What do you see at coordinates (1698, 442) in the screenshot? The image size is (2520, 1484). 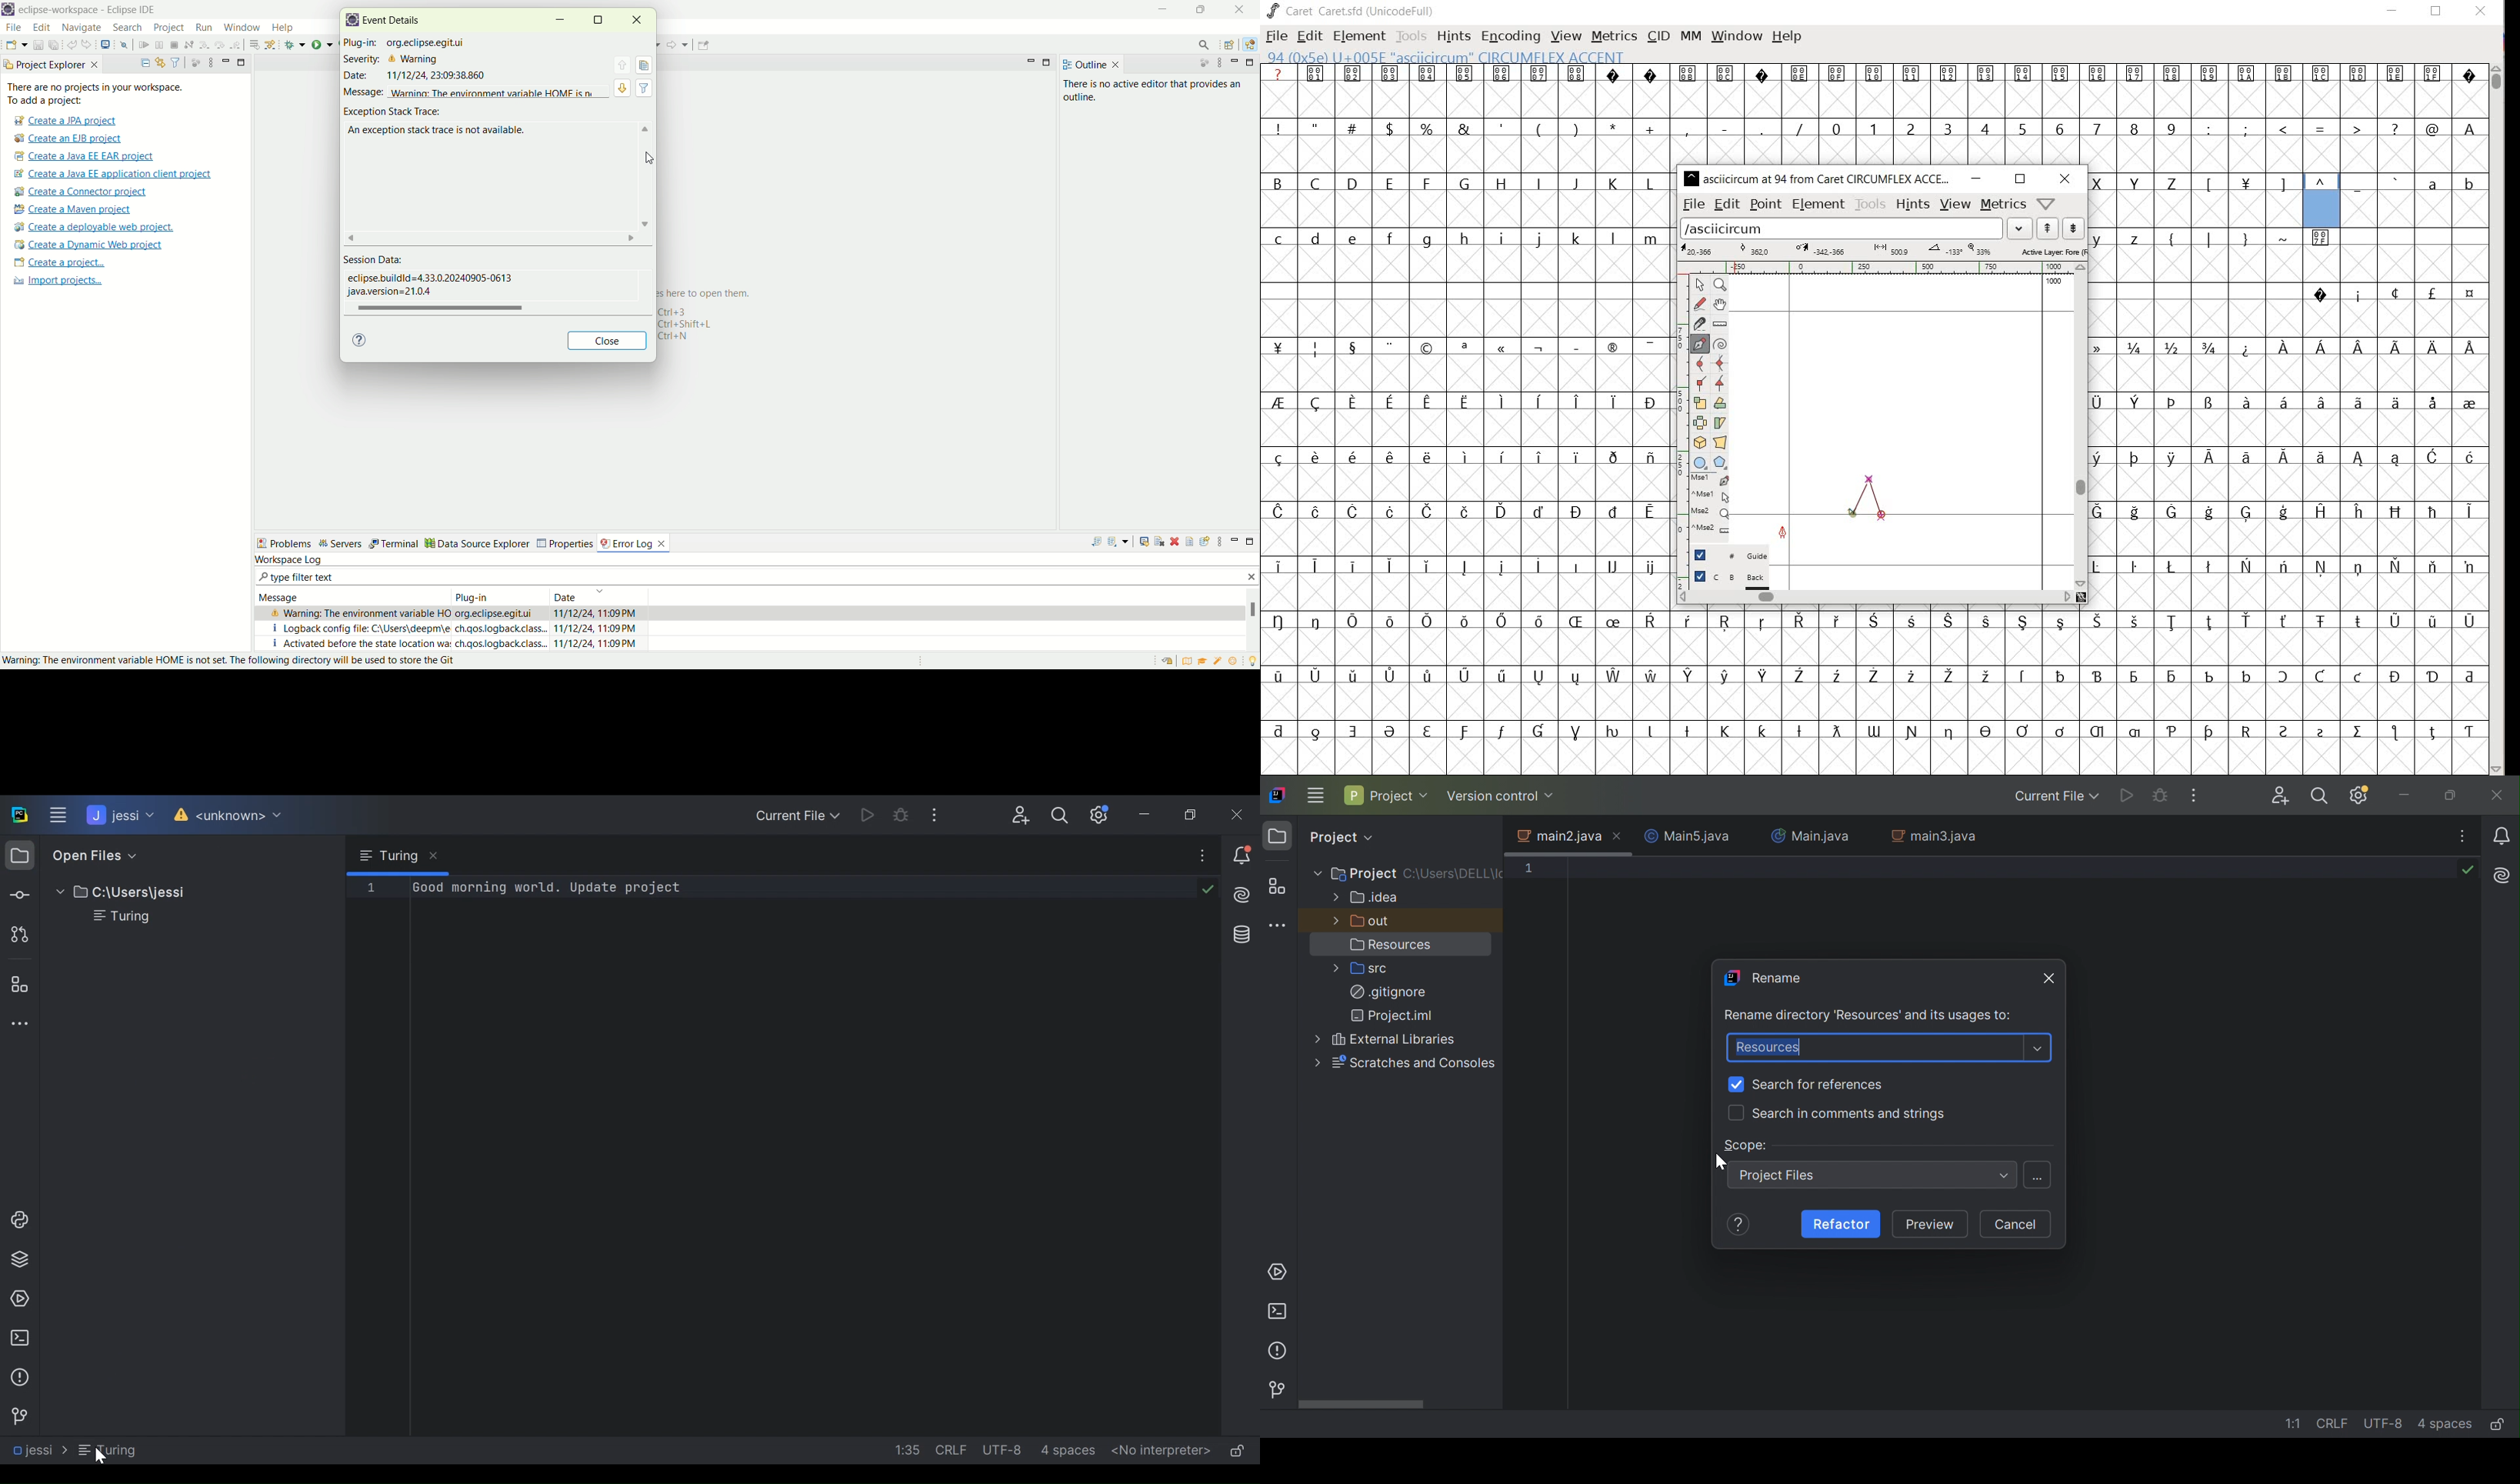 I see `rotate the selection in 3D and project back to plane` at bounding box center [1698, 442].